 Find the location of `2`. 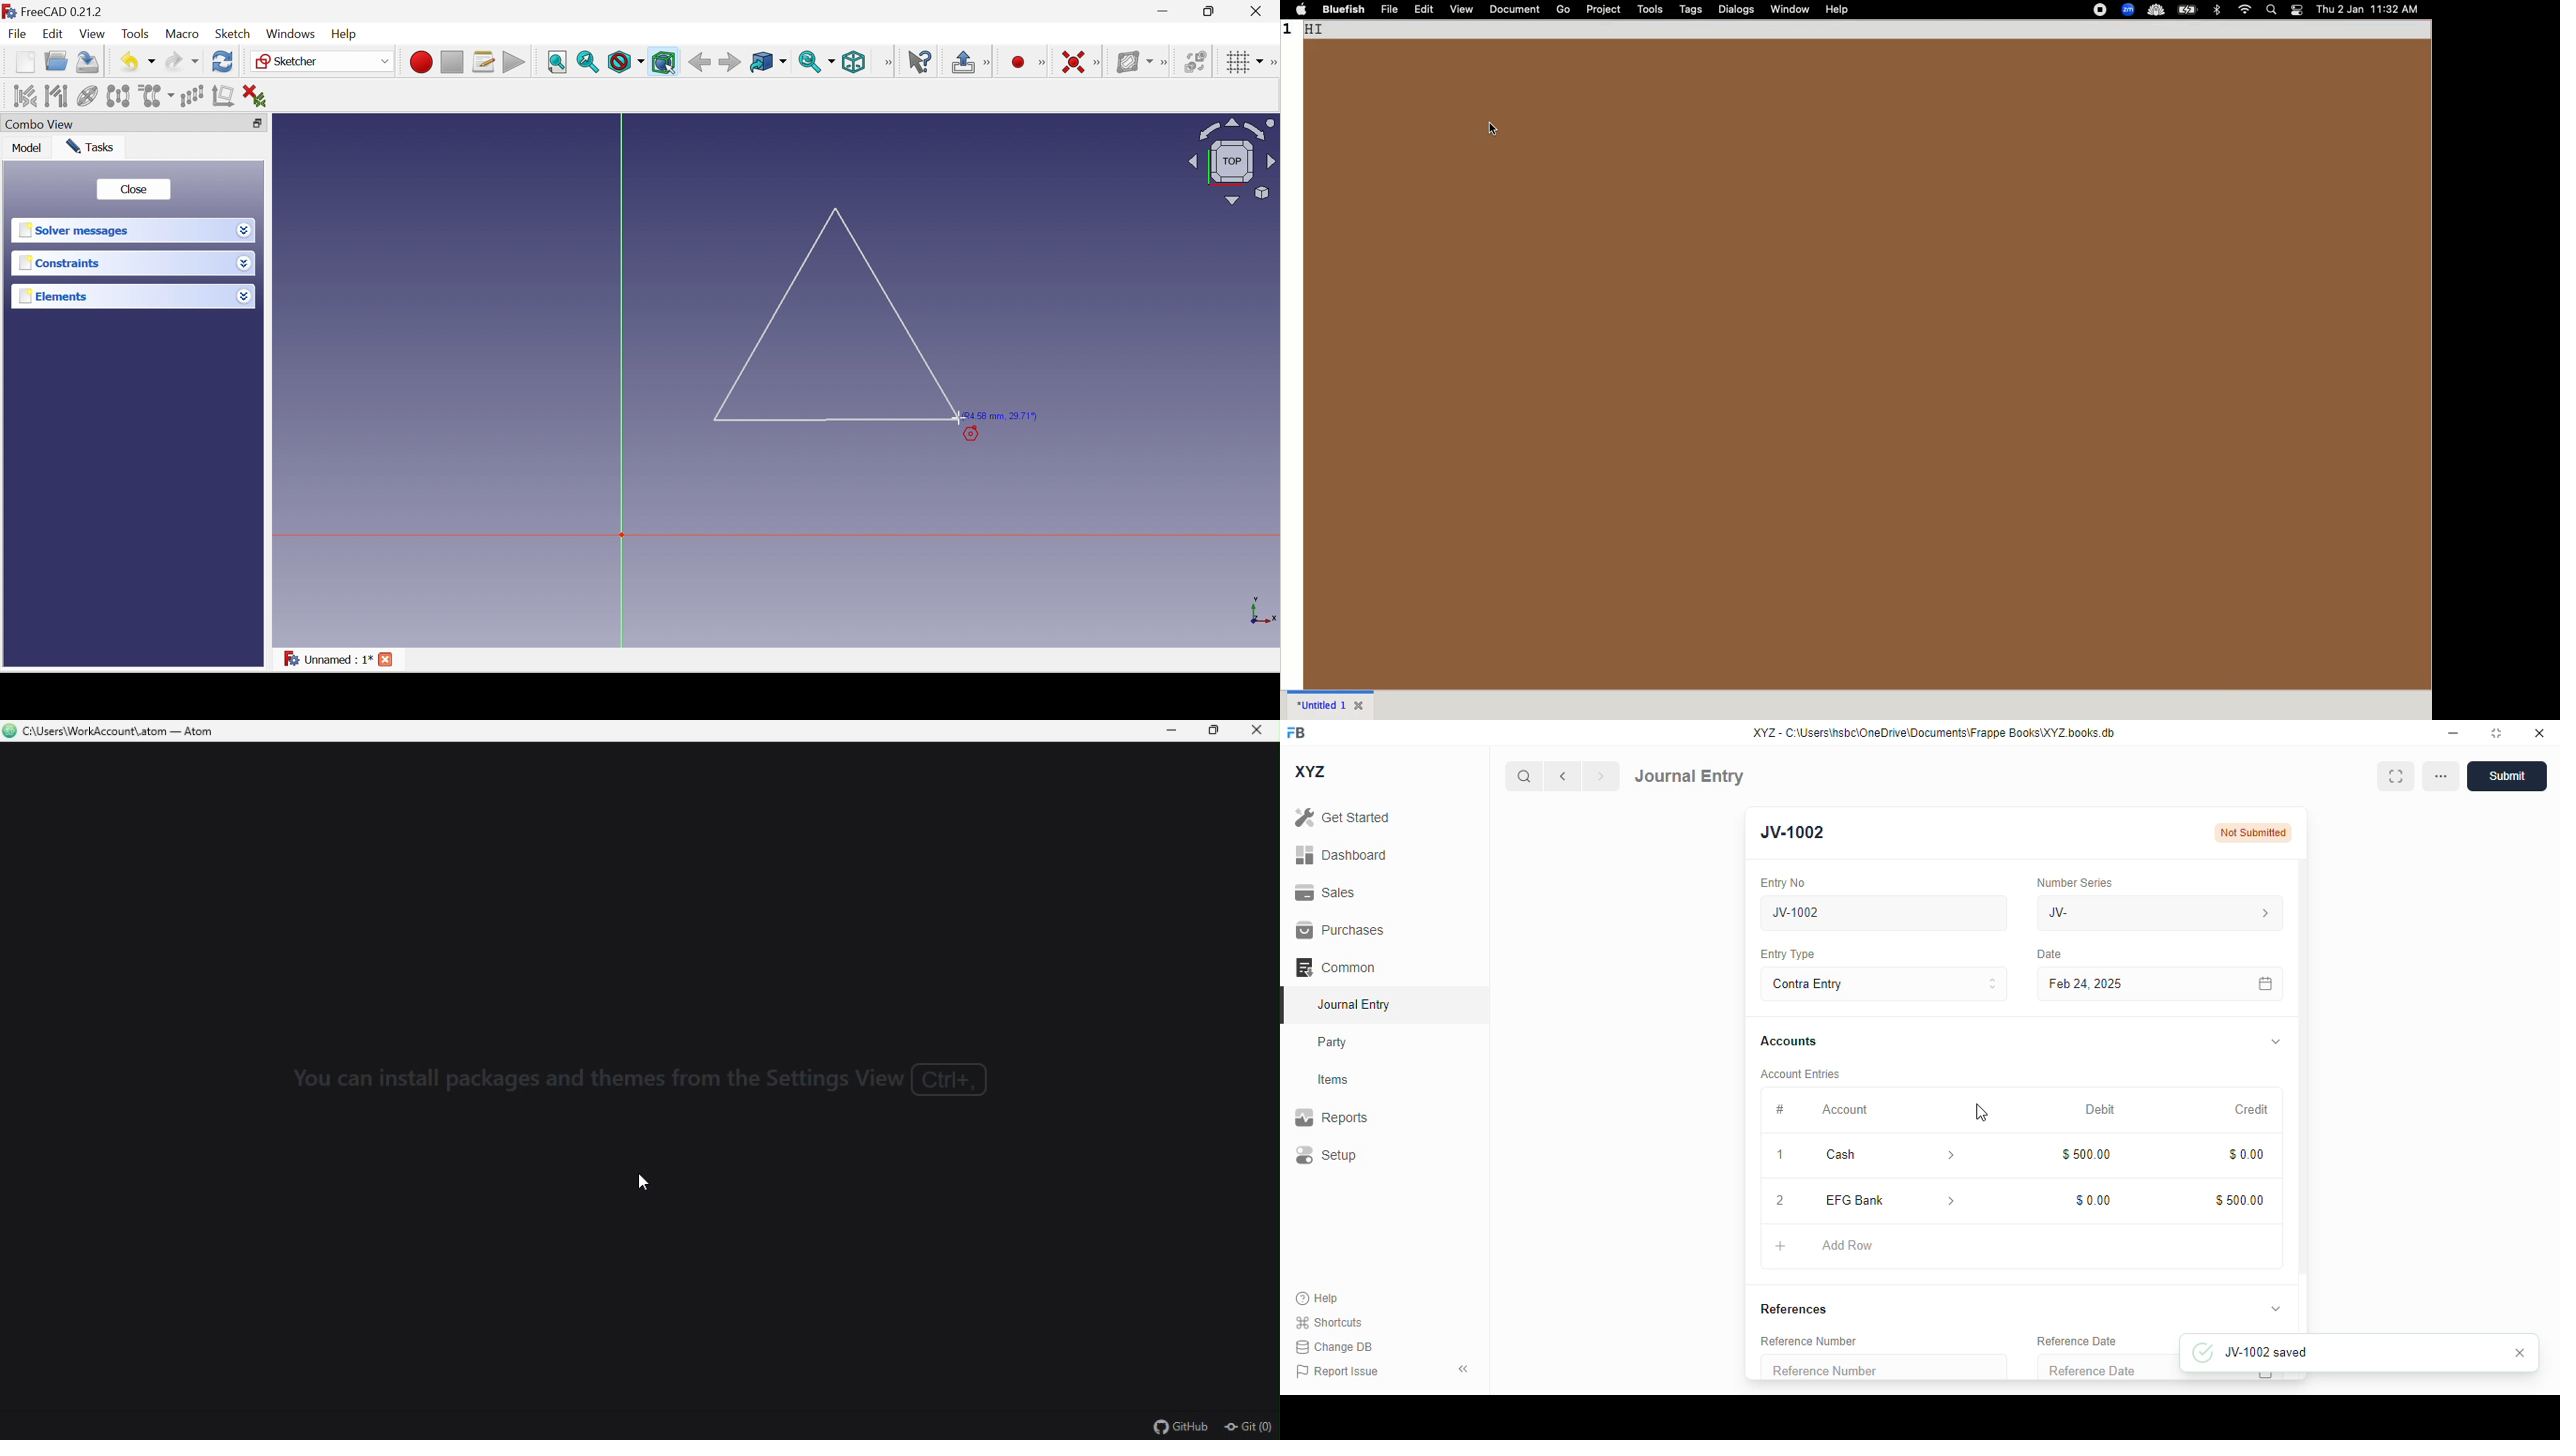

2 is located at coordinates (1780, 1201).